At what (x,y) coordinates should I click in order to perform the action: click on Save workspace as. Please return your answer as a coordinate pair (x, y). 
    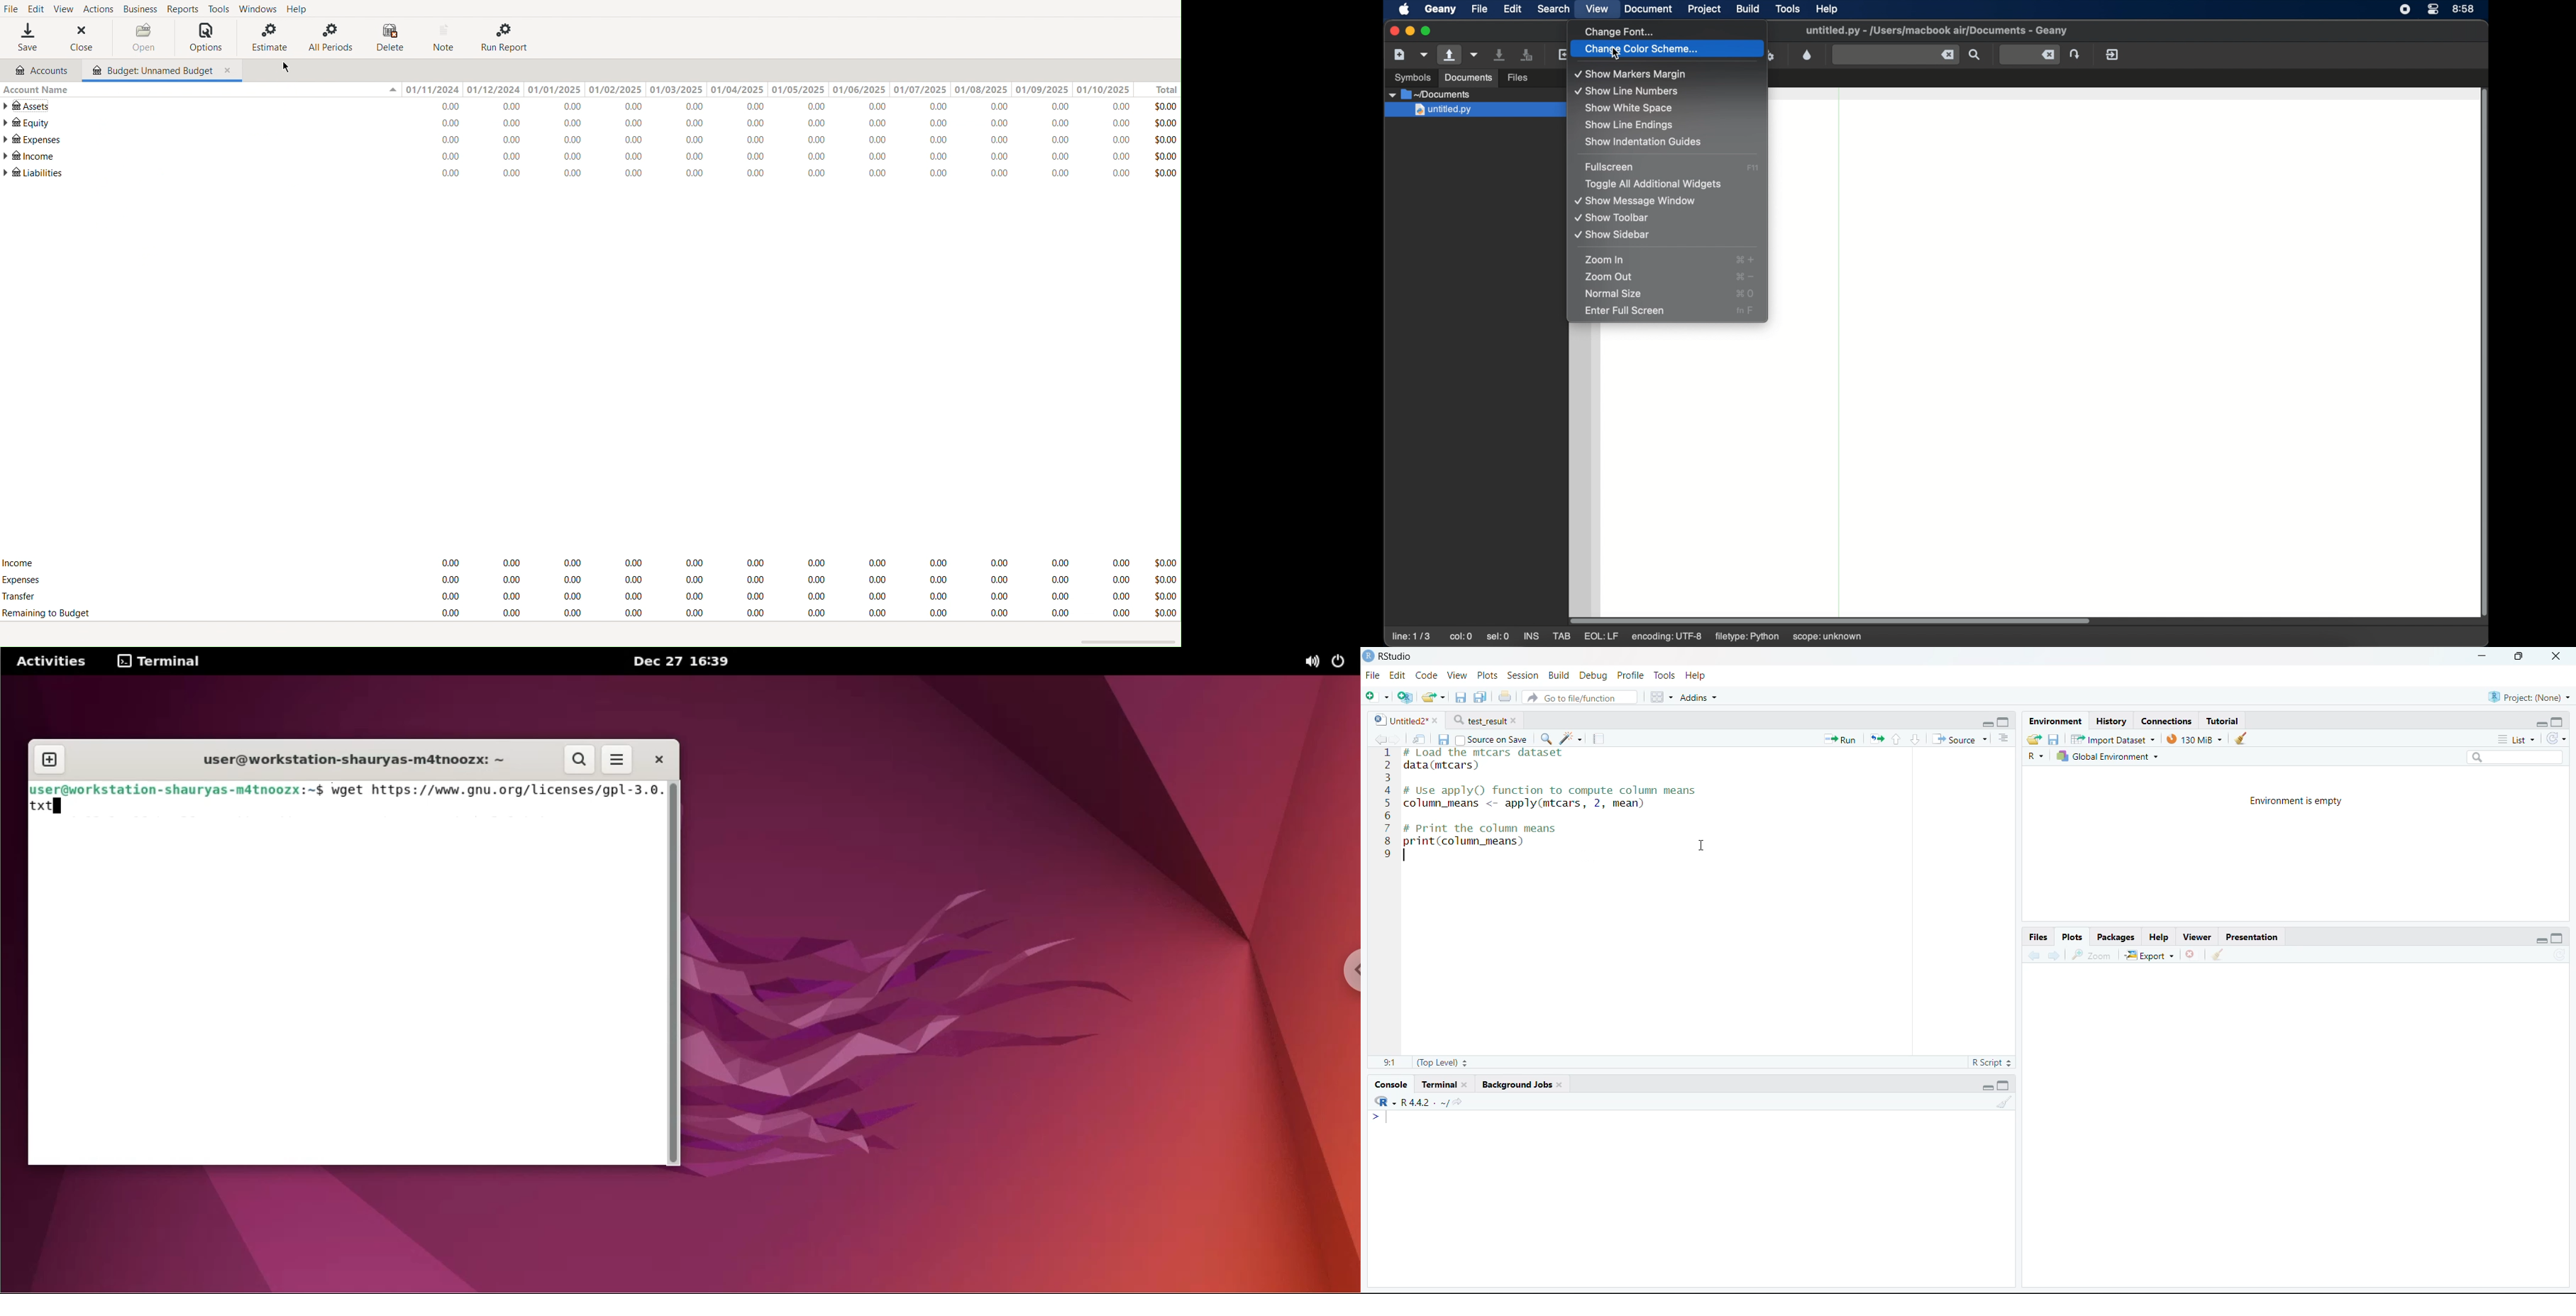
    Looking at the image, I should click on (2055, 738).